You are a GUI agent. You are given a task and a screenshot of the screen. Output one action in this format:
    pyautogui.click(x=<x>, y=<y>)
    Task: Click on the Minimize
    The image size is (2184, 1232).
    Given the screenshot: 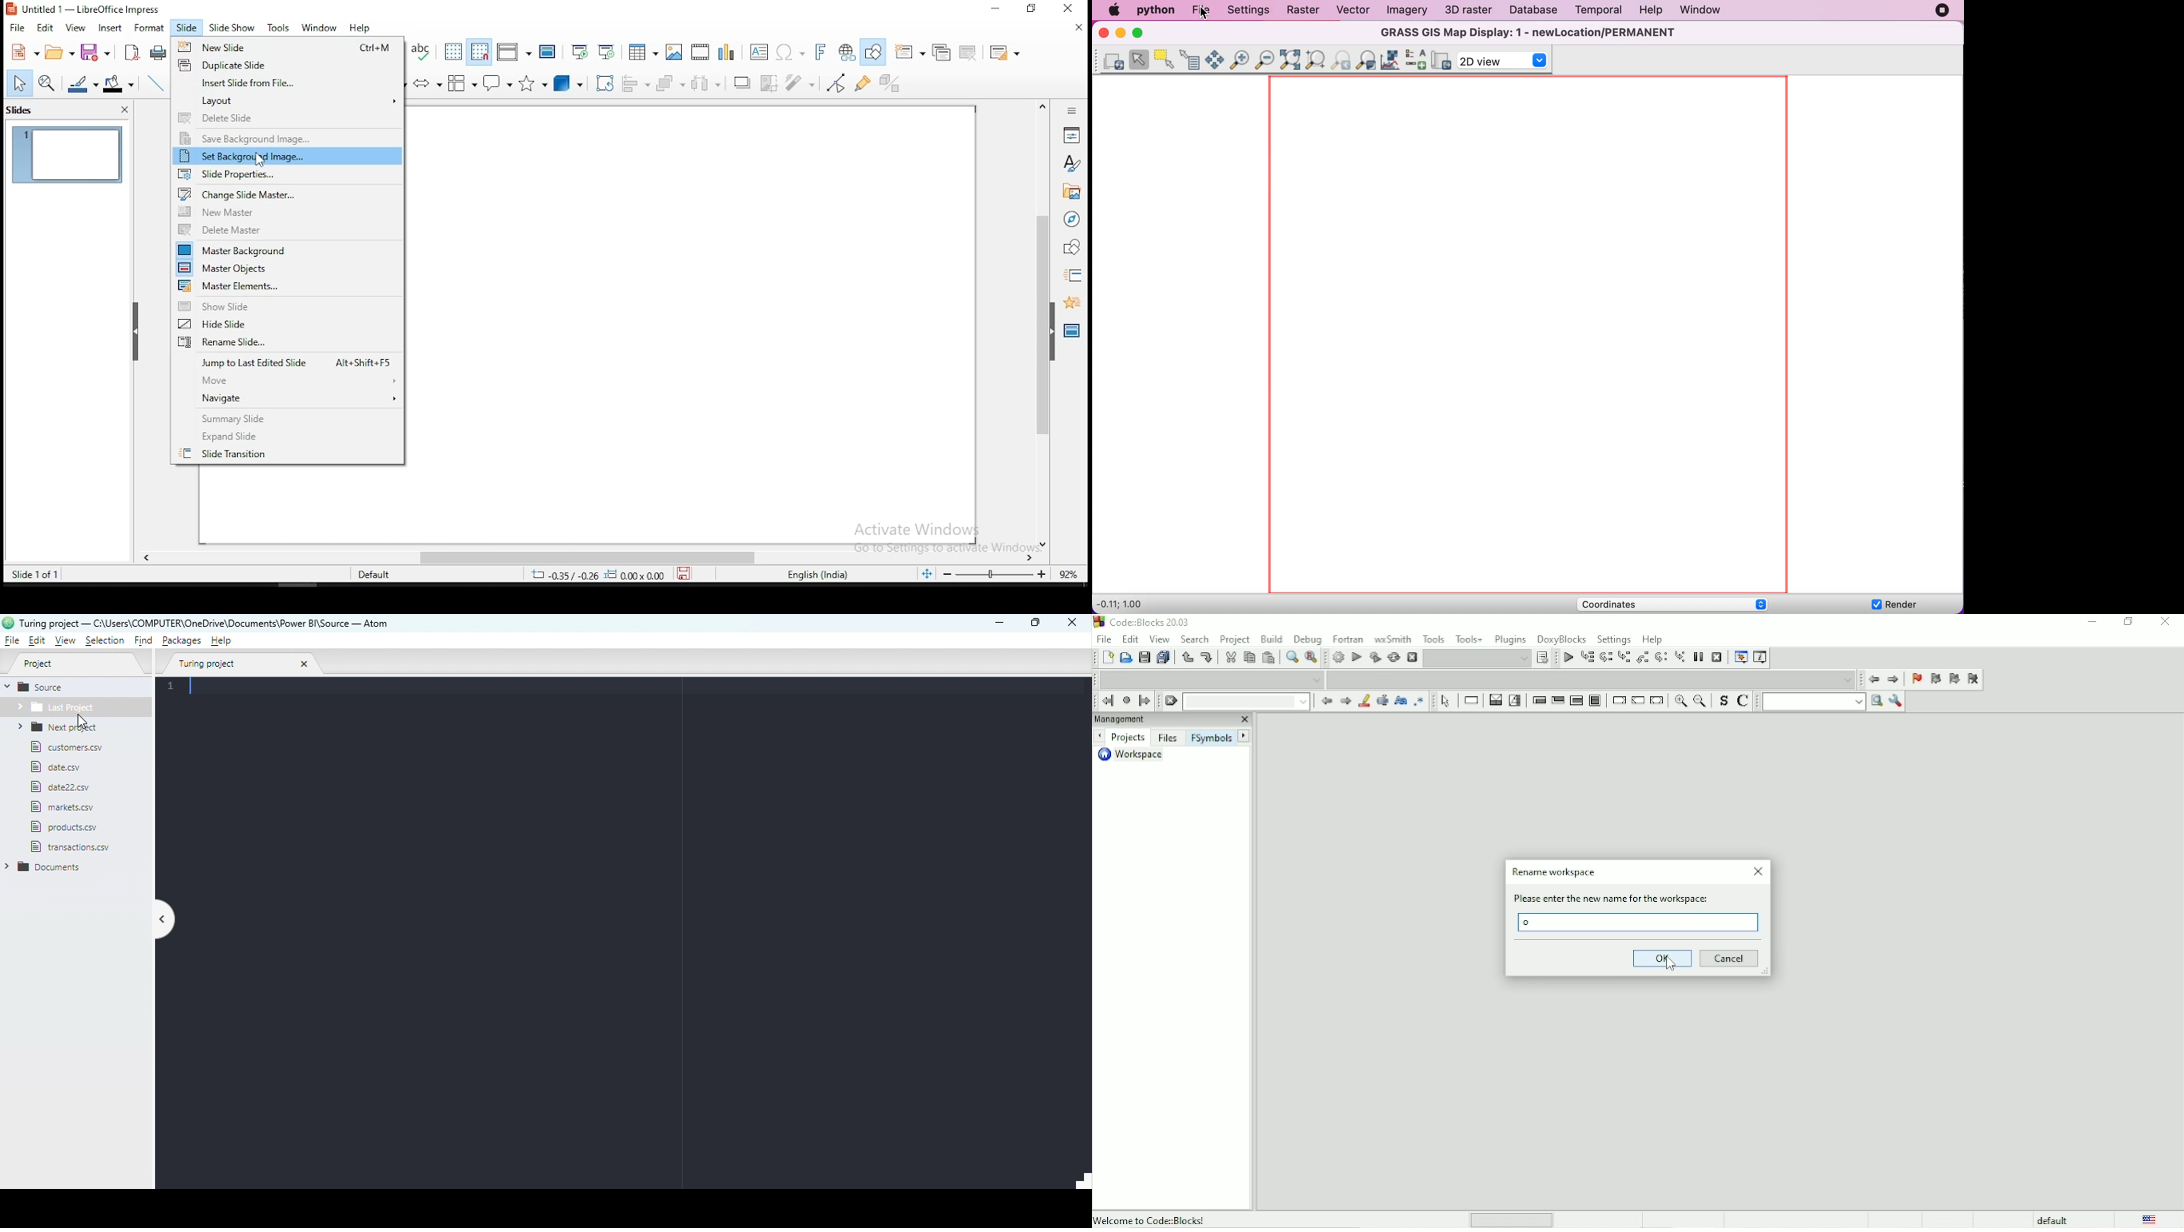 What is the action you would take?
    pyautogui.click(x=1000, y=624)
    